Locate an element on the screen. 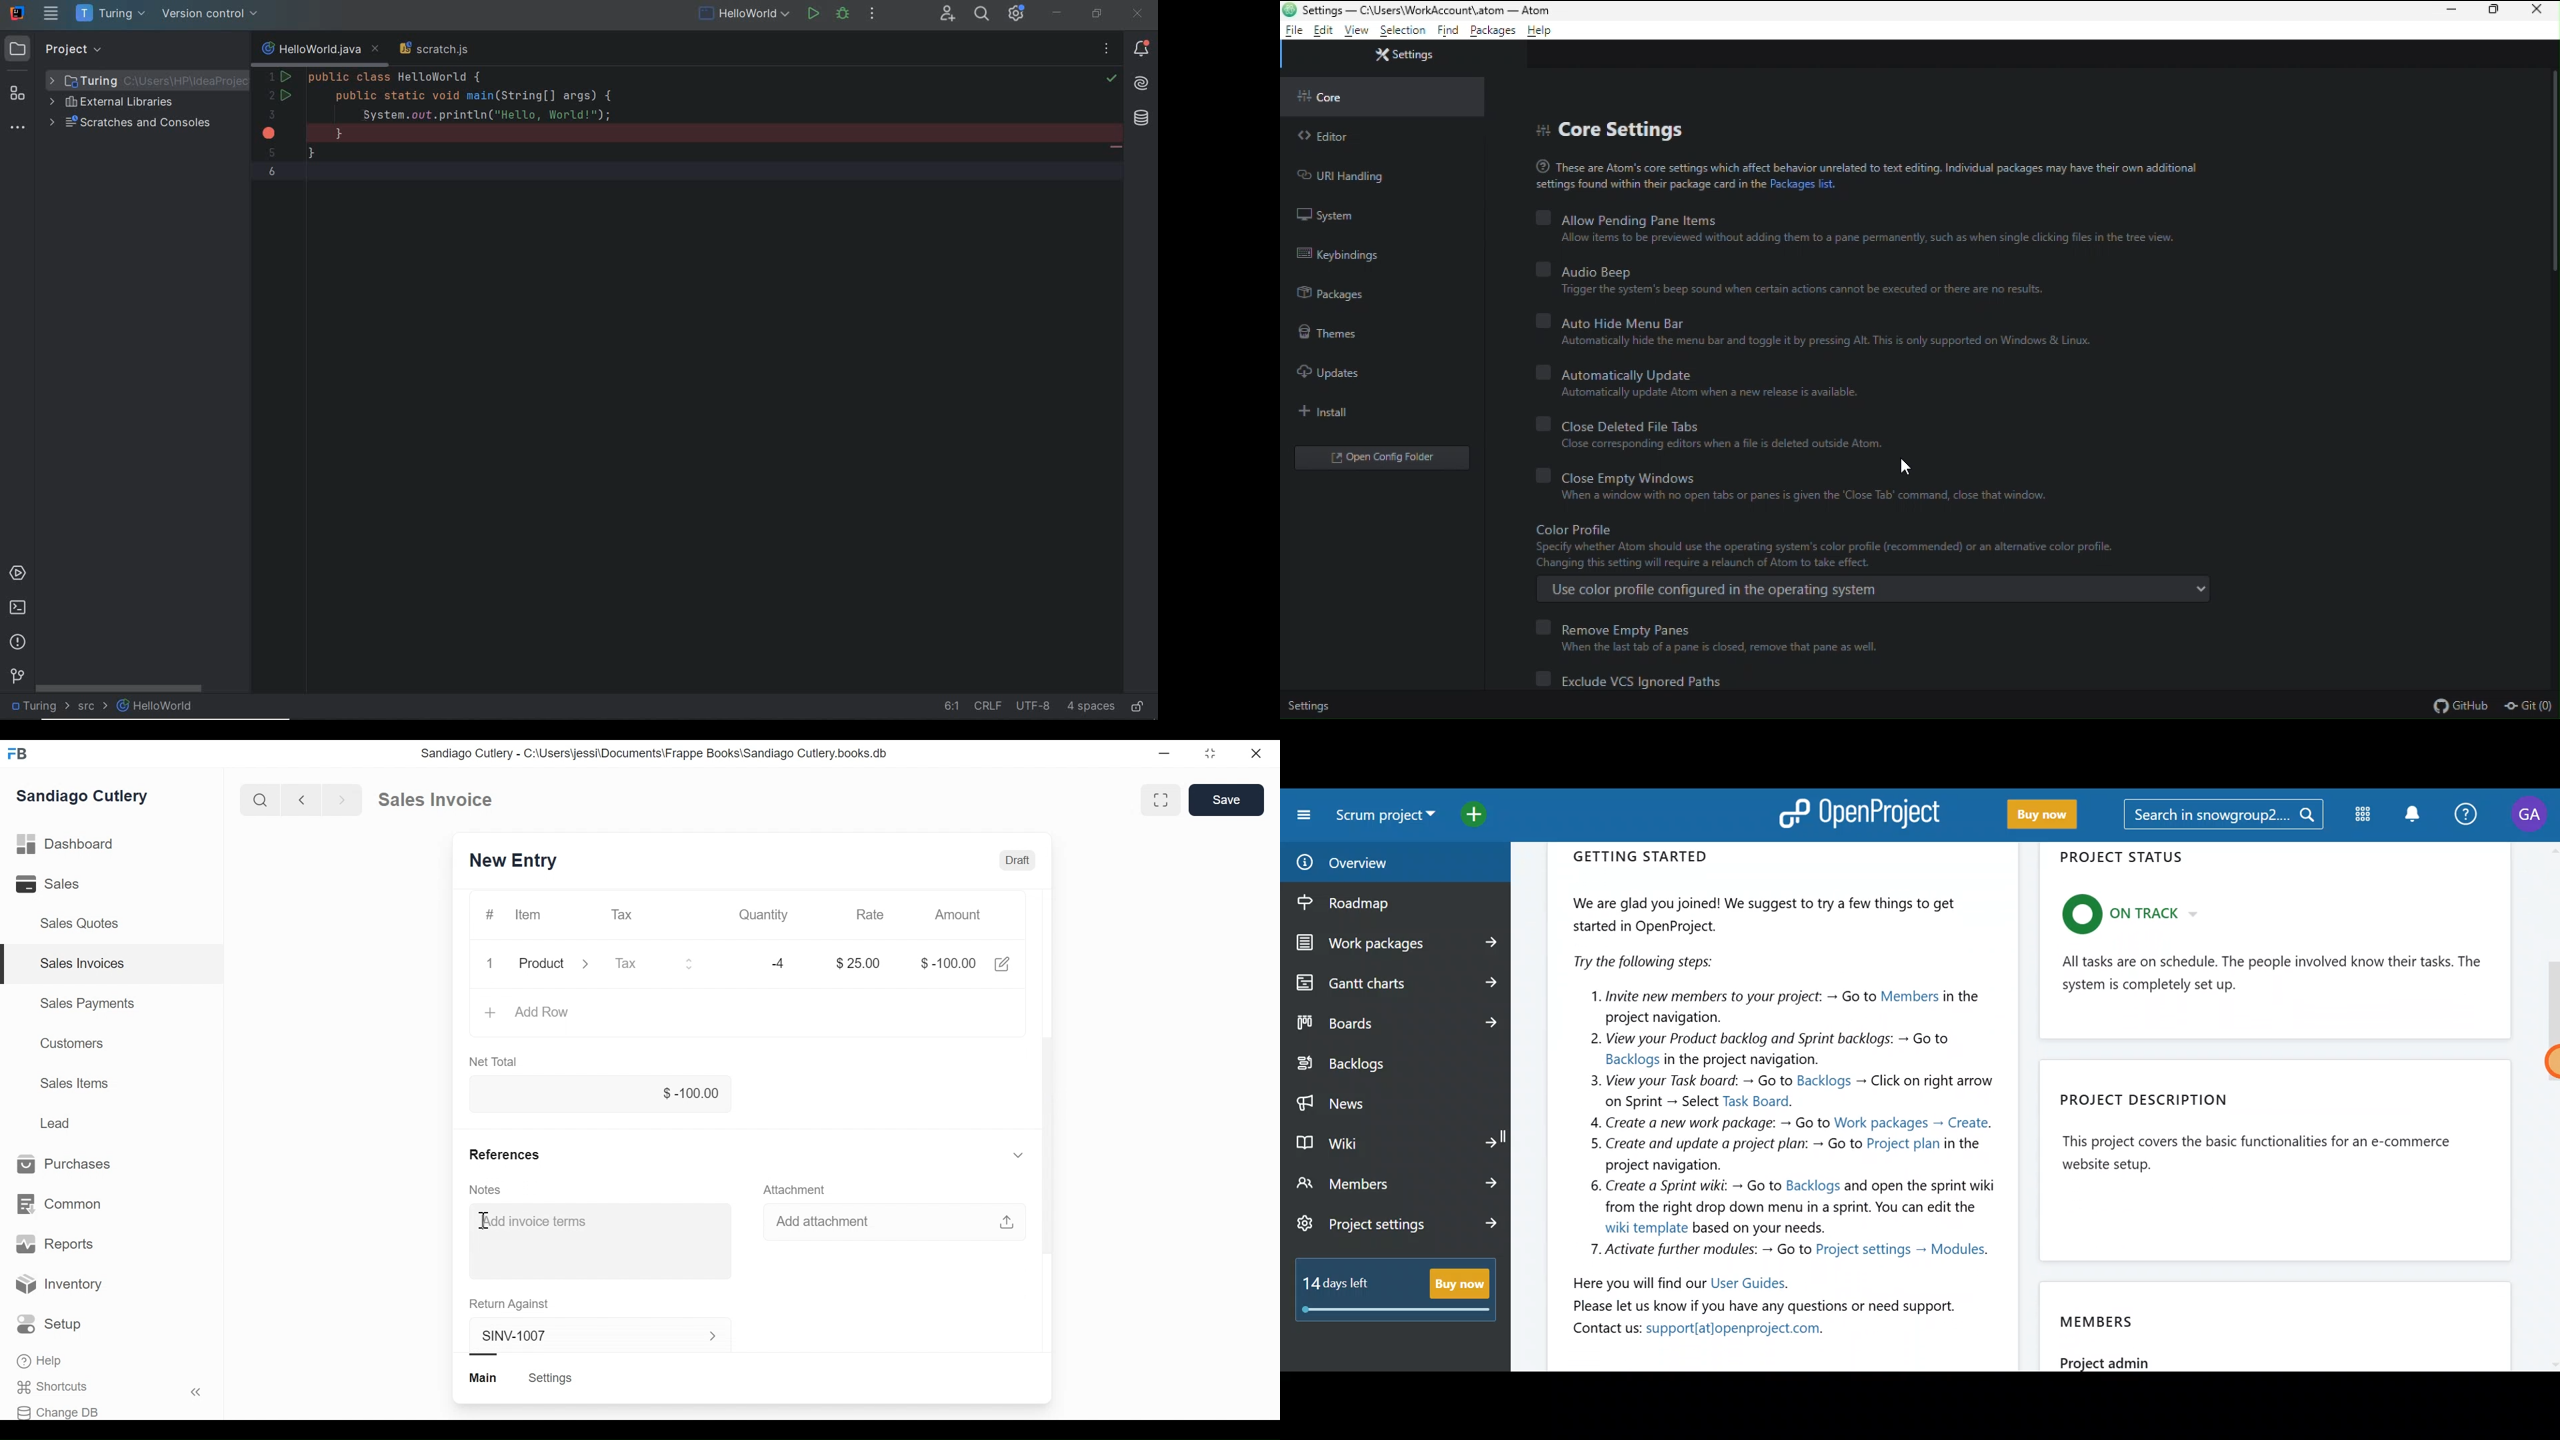 The width and height of the screenshot is (2576, 1456).  Common is located at coordinates (61, 1203).